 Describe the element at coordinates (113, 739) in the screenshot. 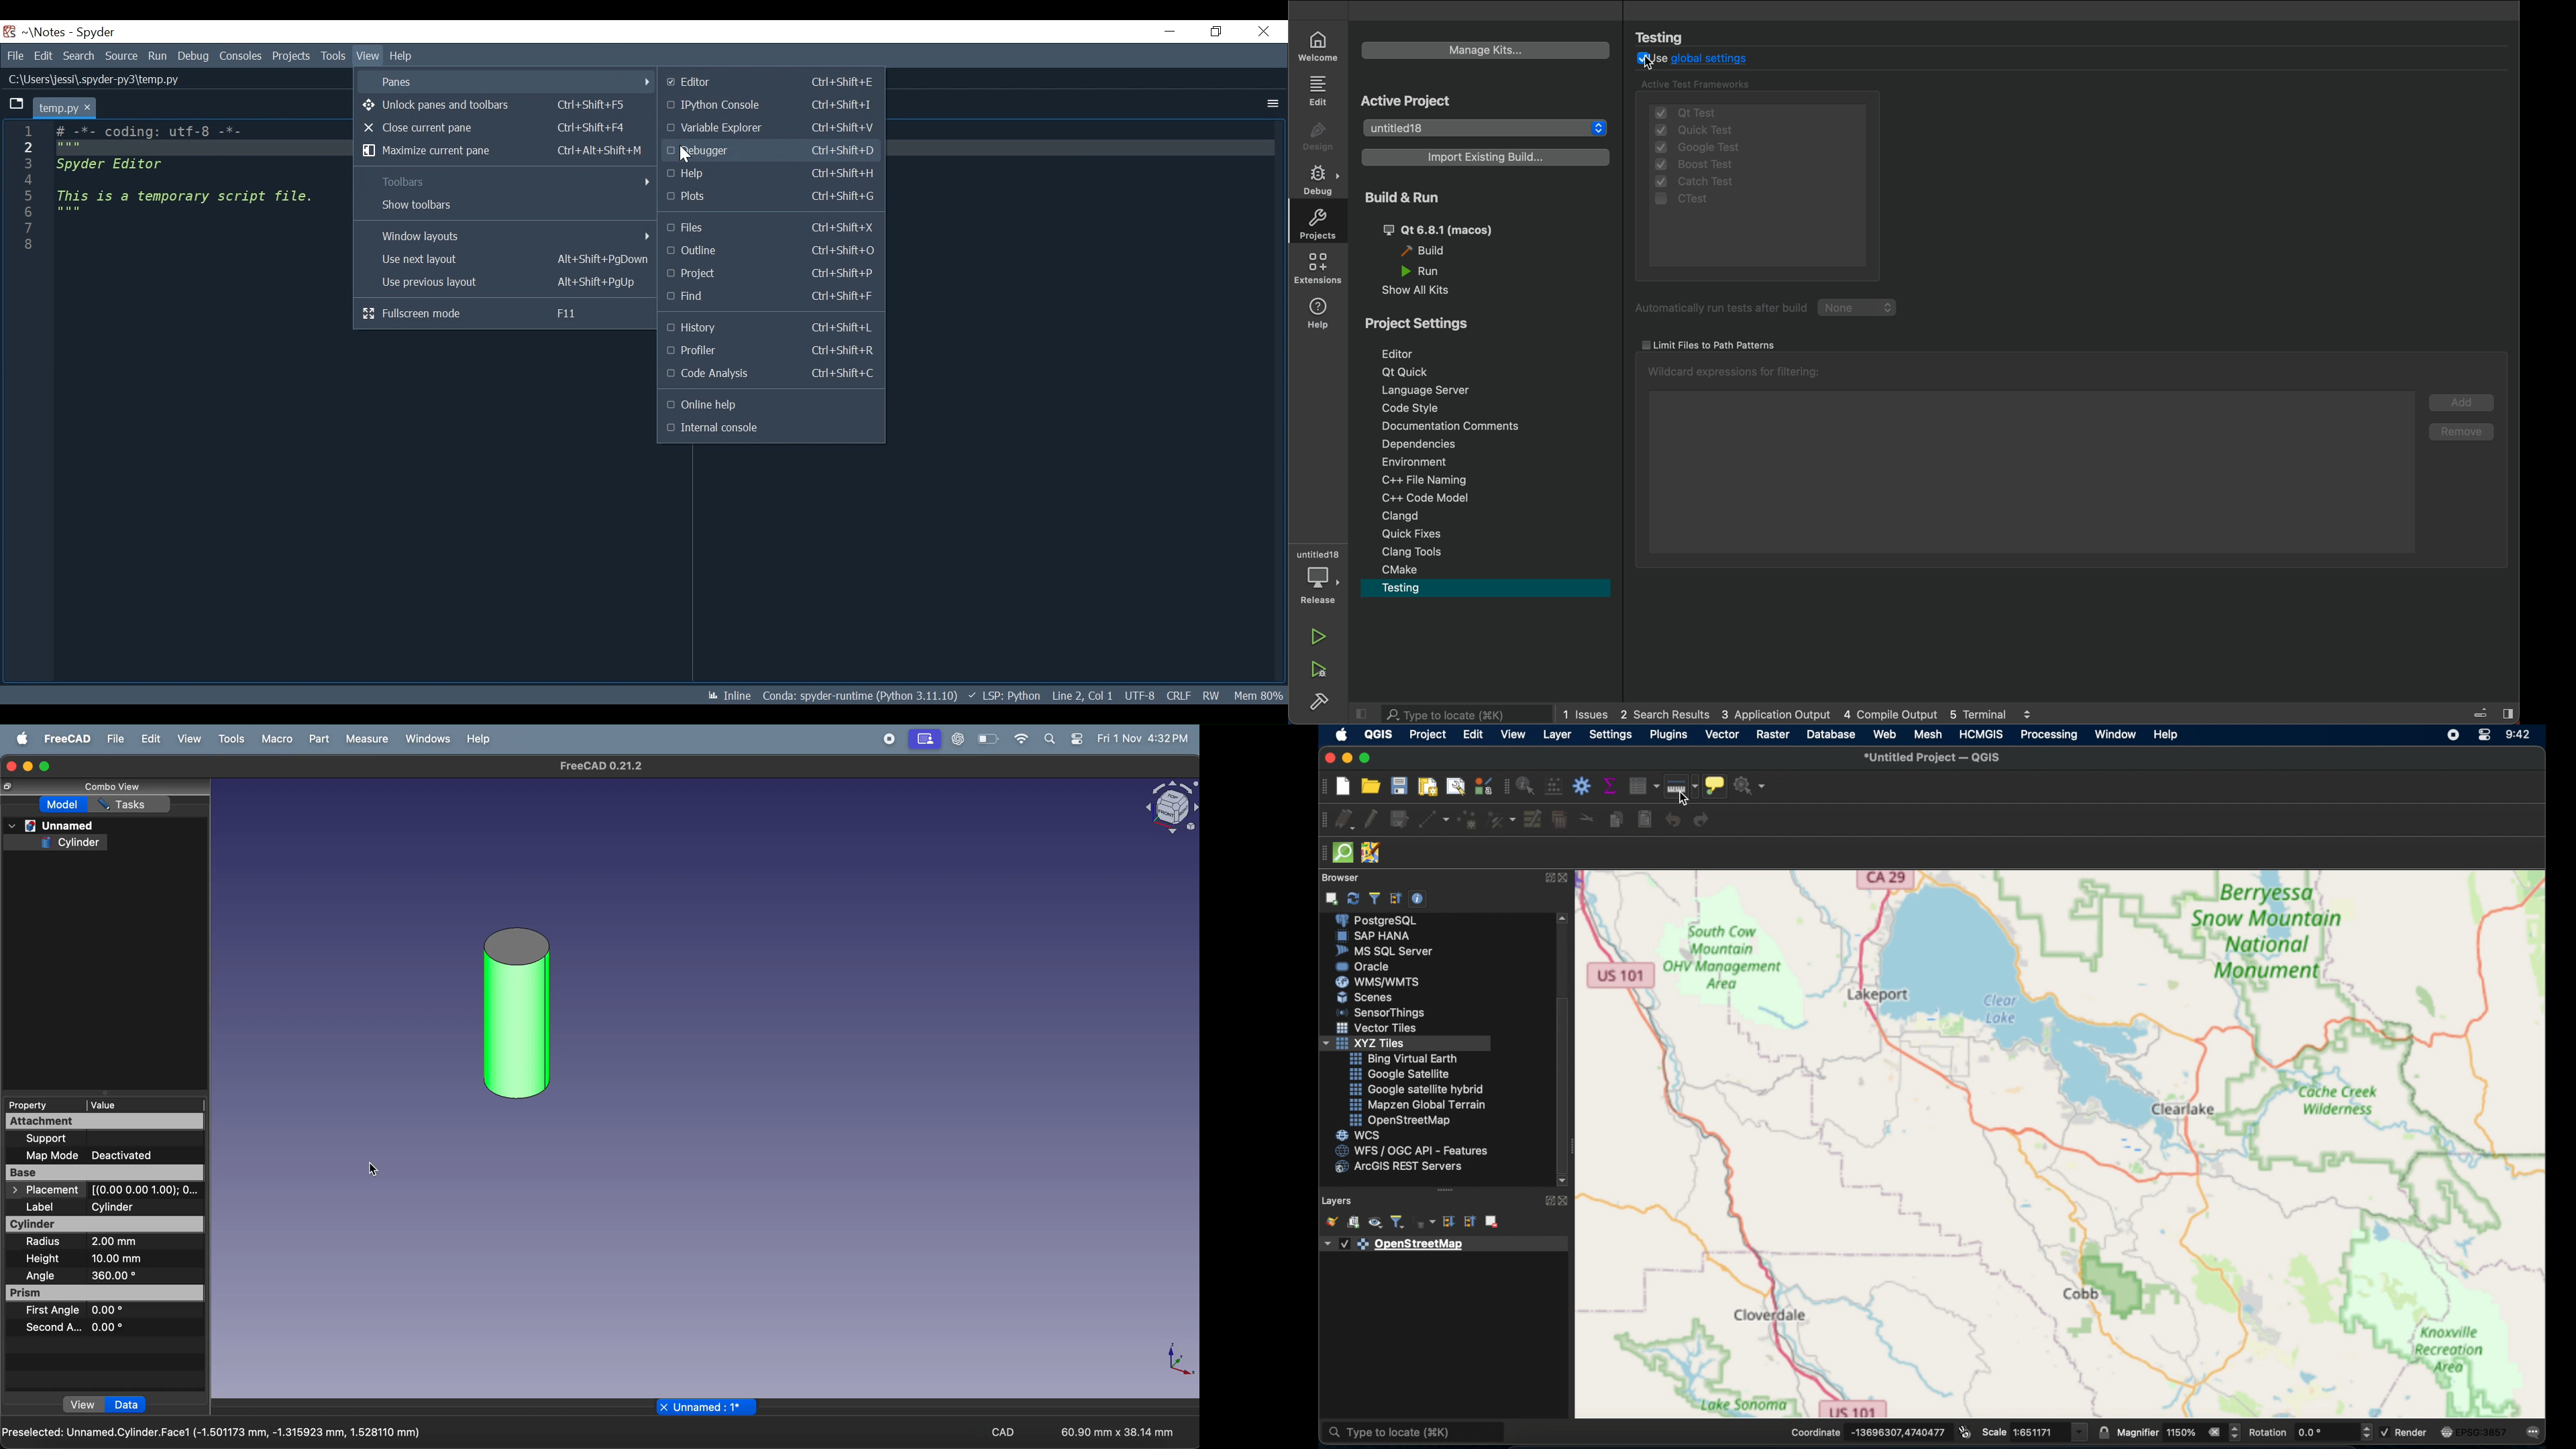

I see `file` at that location.